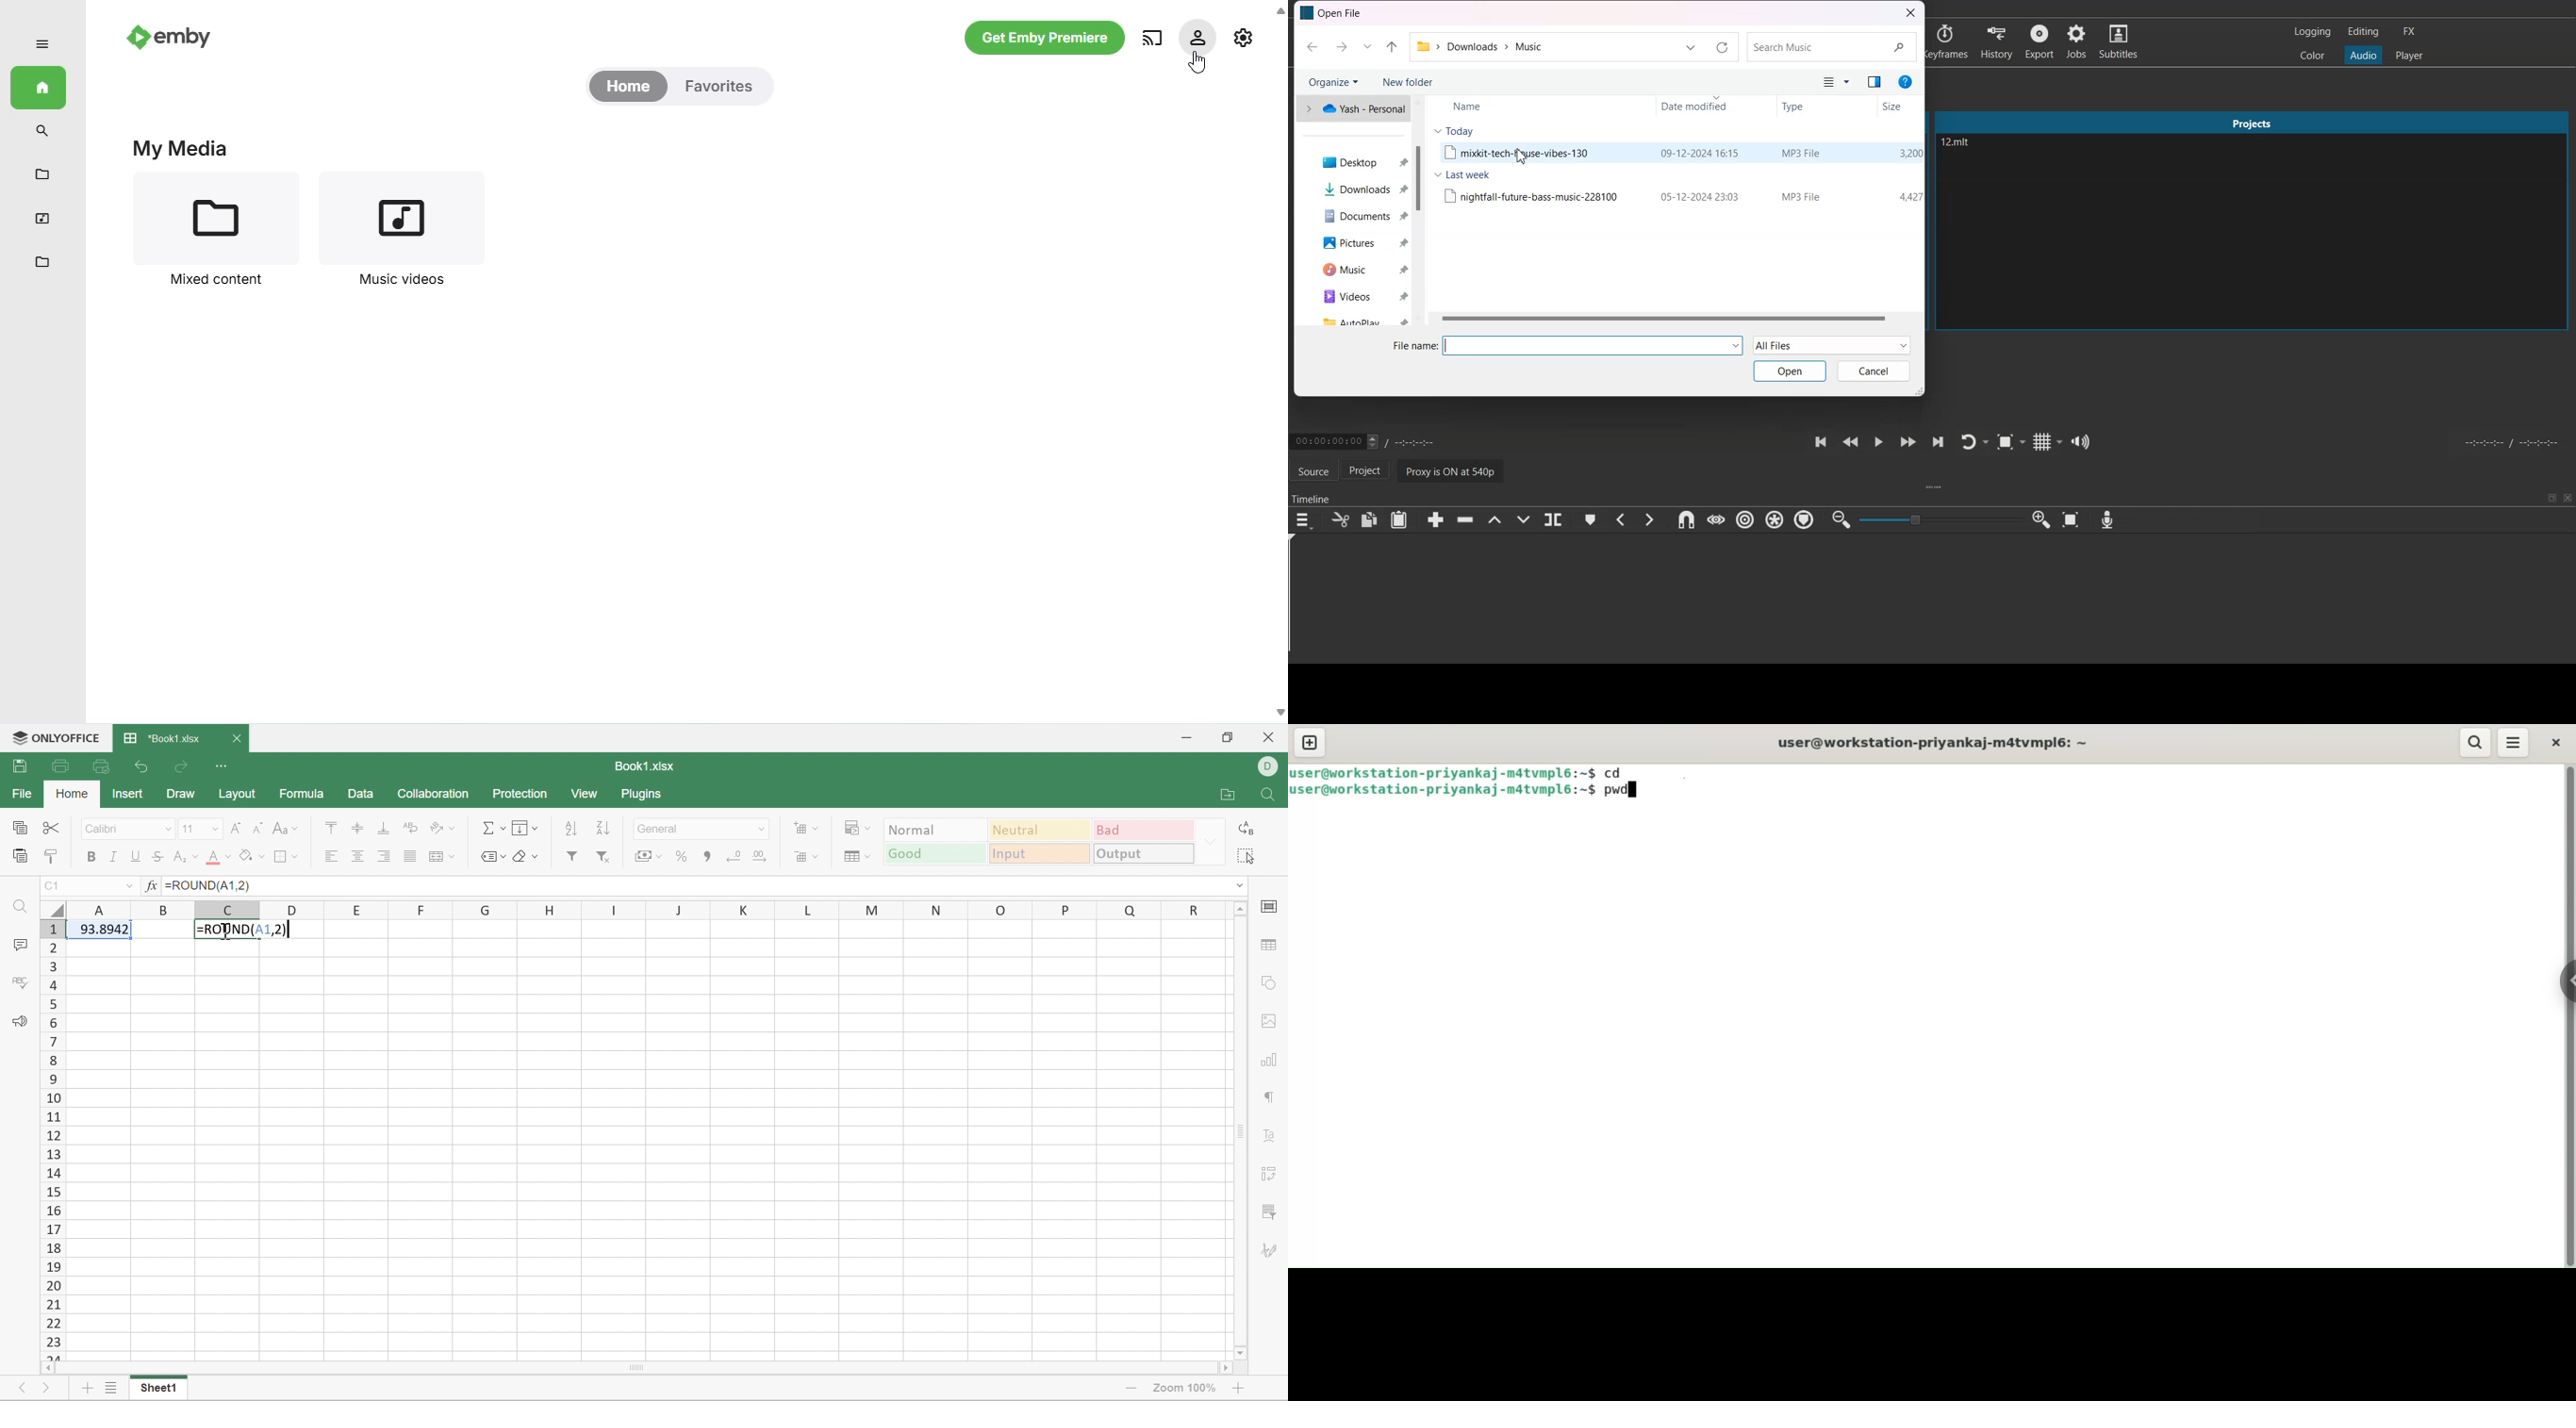 Image resolution: width=2576 pixels, height=1428 pixels. Describe the element at coordinates (2078, 42) in the screenshot. I see `Jobs` at that location.